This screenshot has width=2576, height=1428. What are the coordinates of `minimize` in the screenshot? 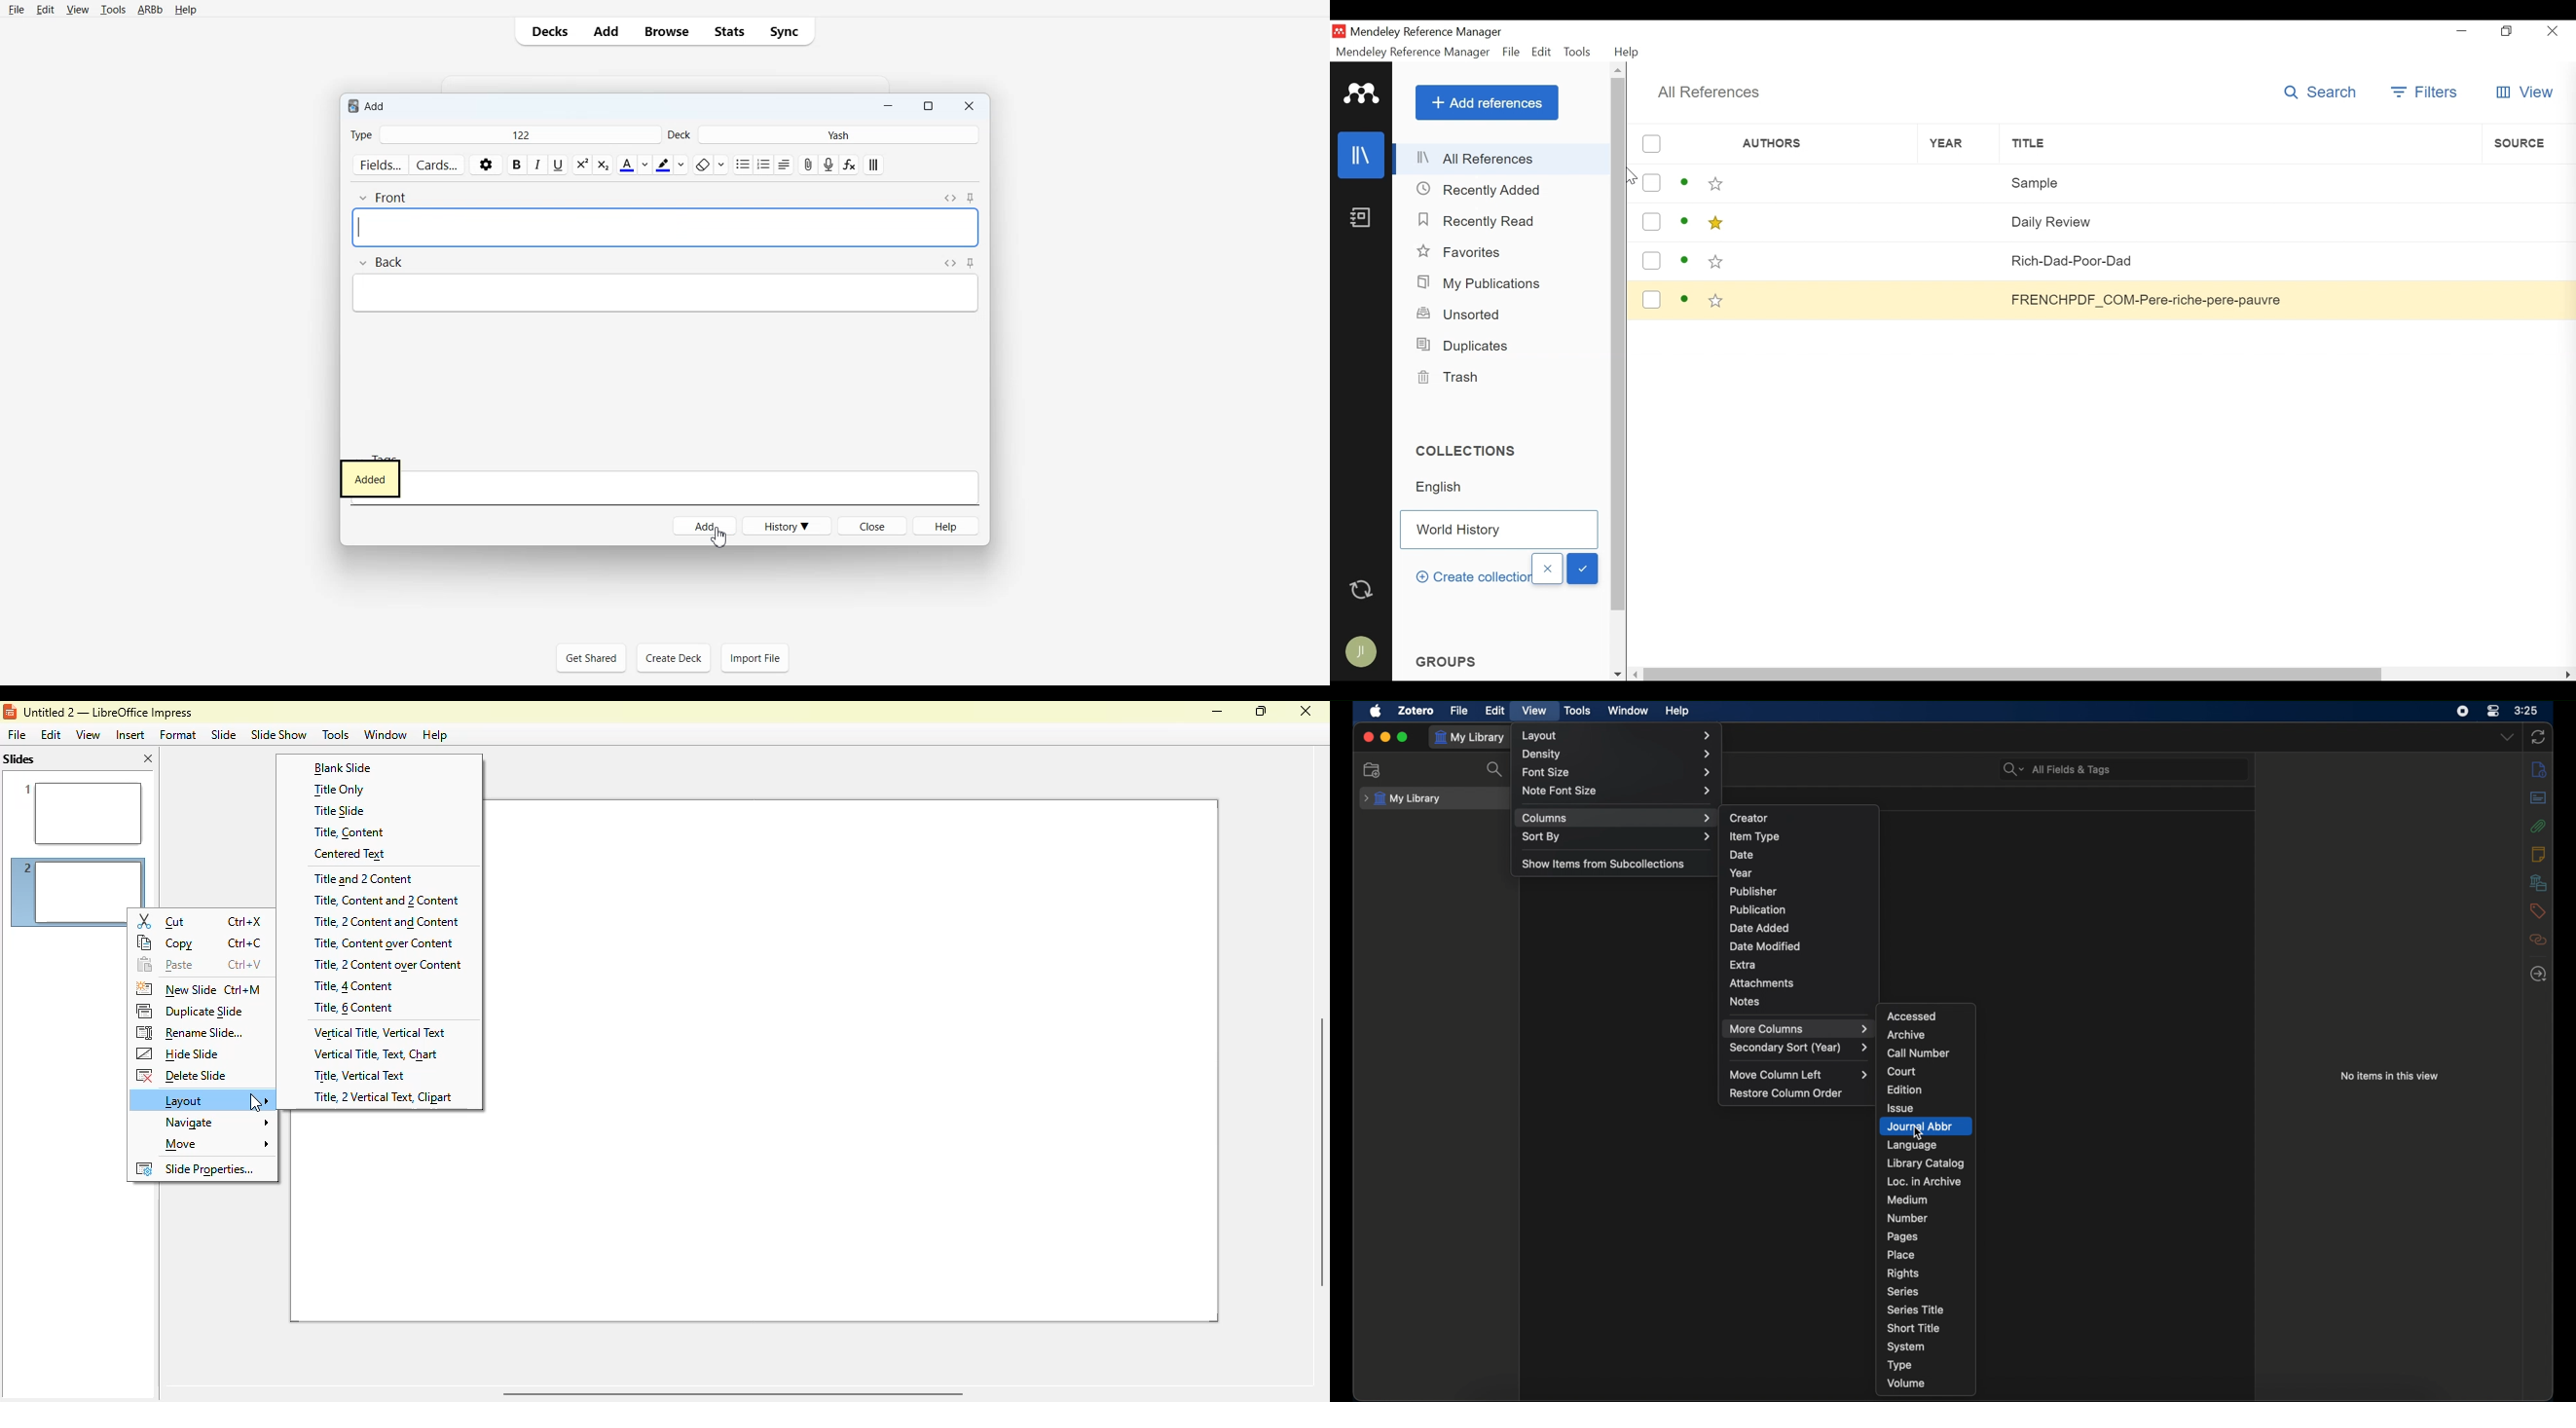 It's located at (1217, 712).